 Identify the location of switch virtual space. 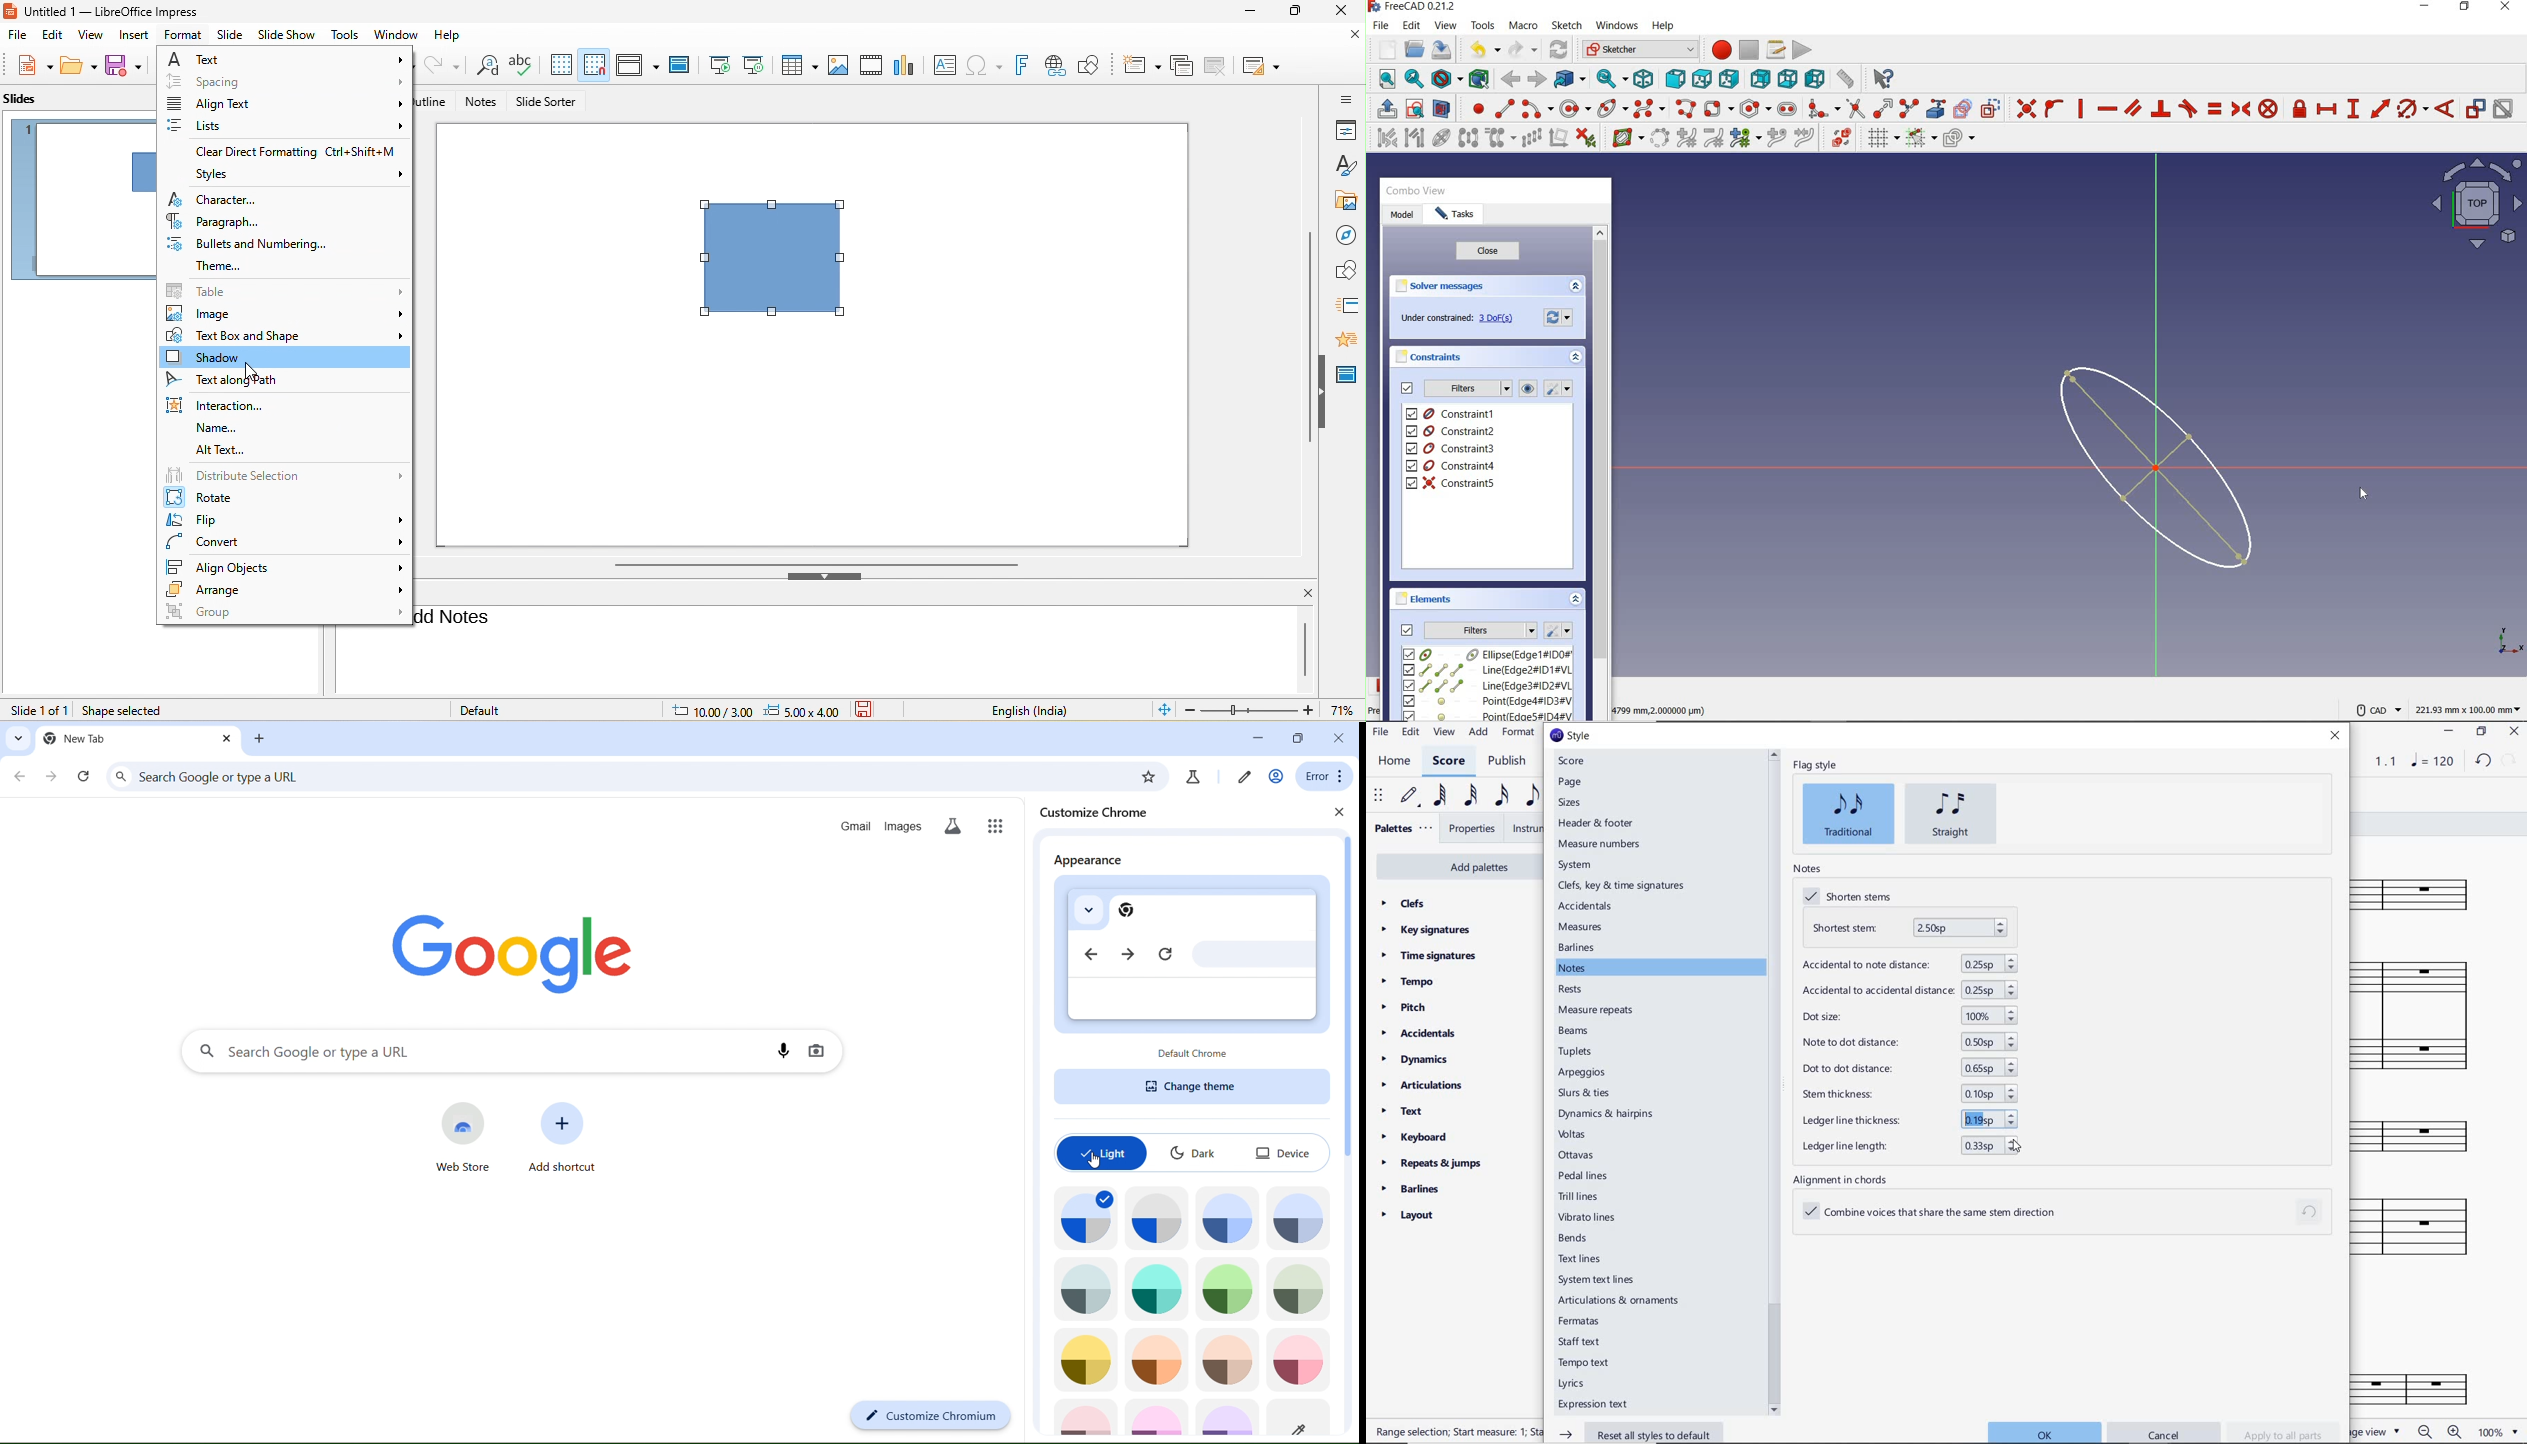
(1841, 138).